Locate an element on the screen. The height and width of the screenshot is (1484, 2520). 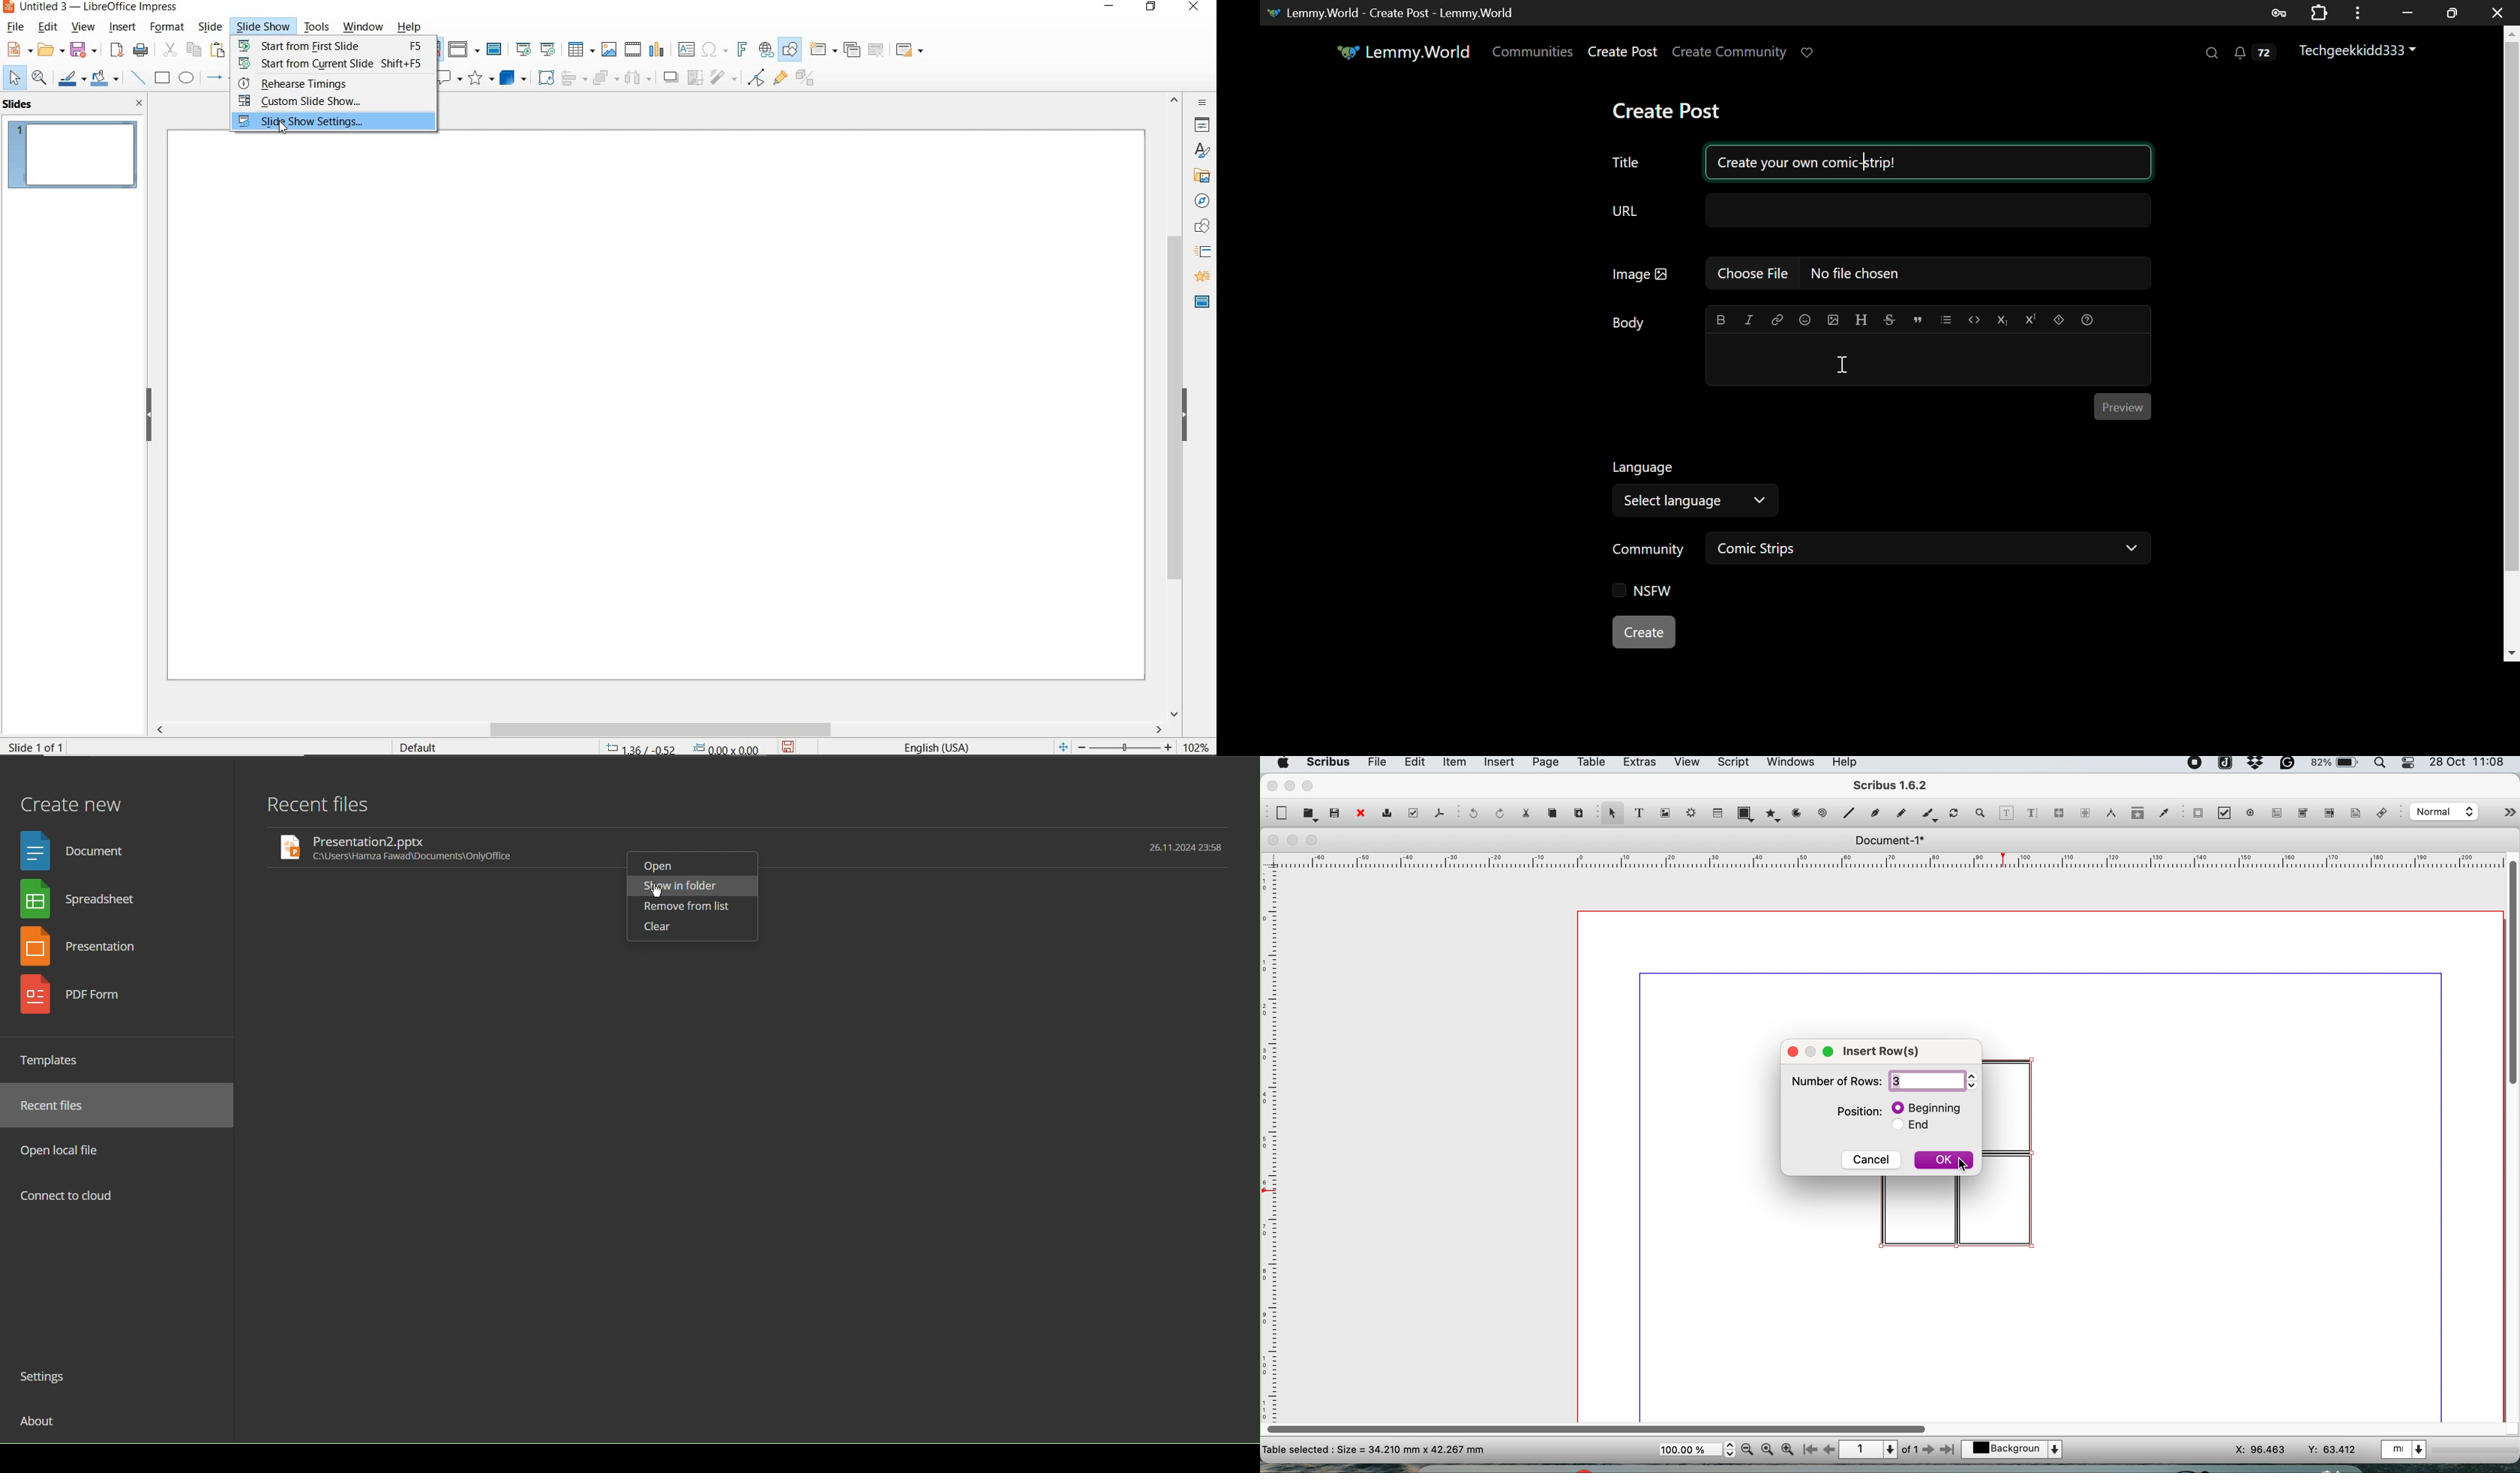
NEW is located at coordinates (17, 49).